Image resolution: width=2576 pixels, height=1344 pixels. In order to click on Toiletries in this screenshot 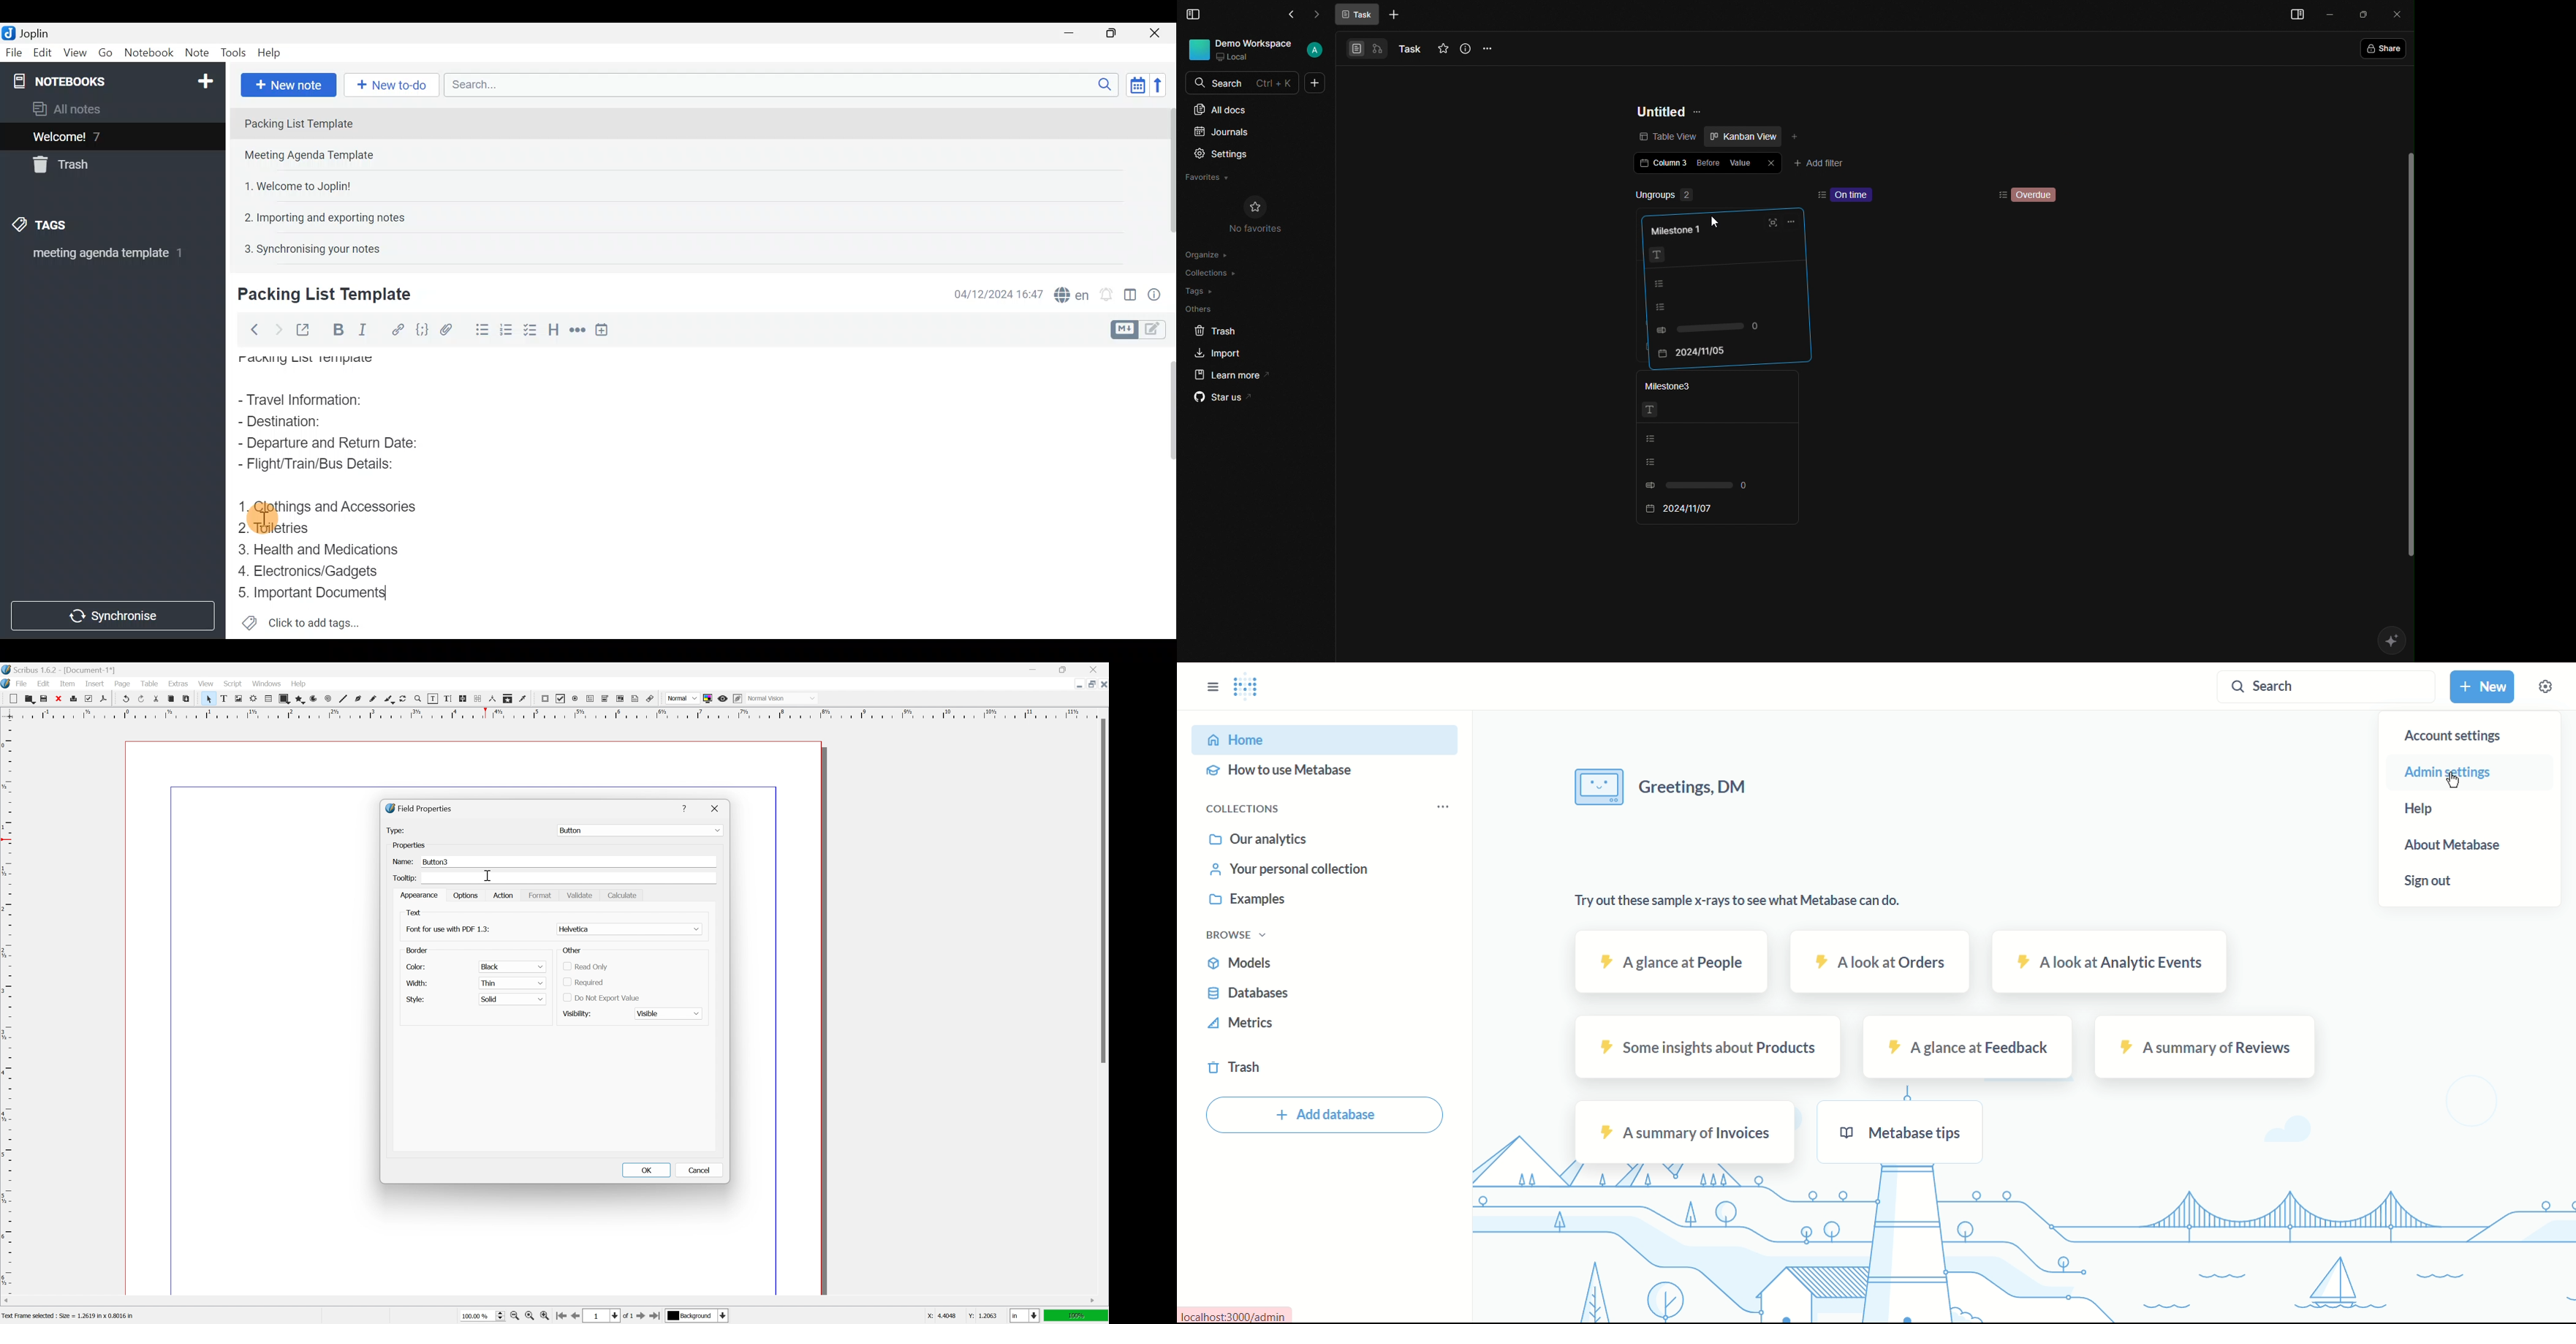, I will do `click(279, 529)`.